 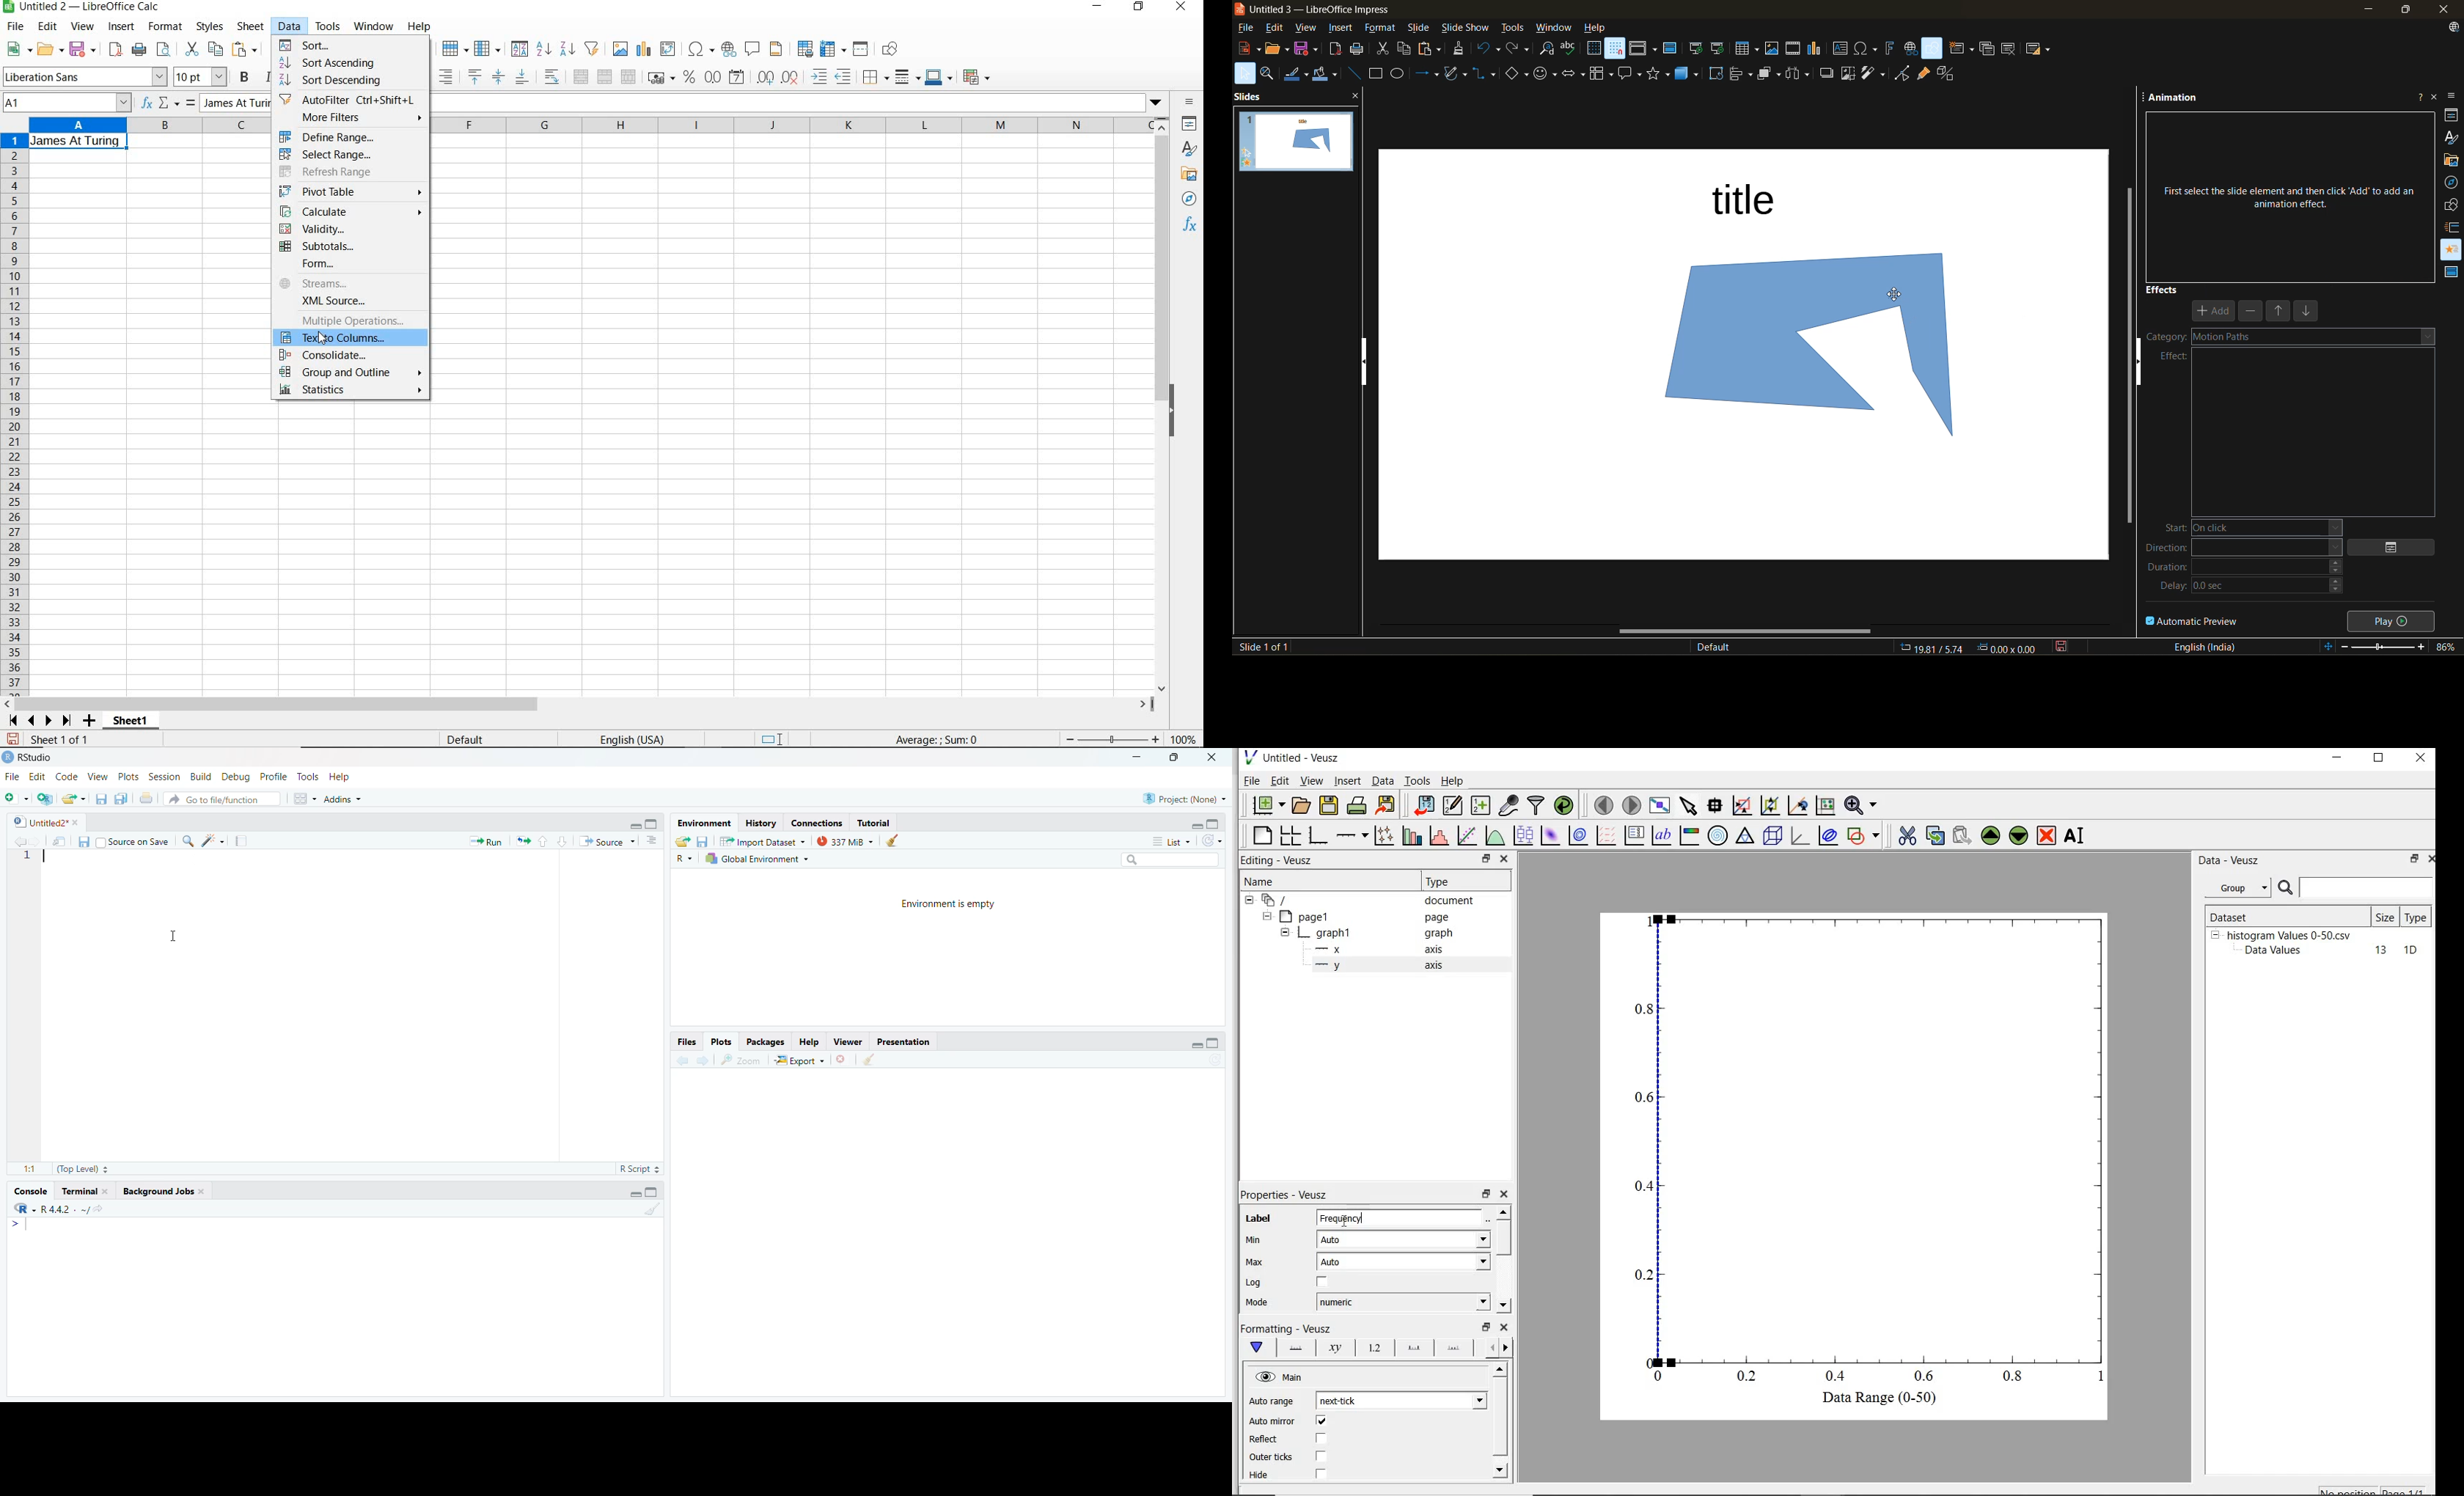 I want to click on paste, so click(x=245, y=49).